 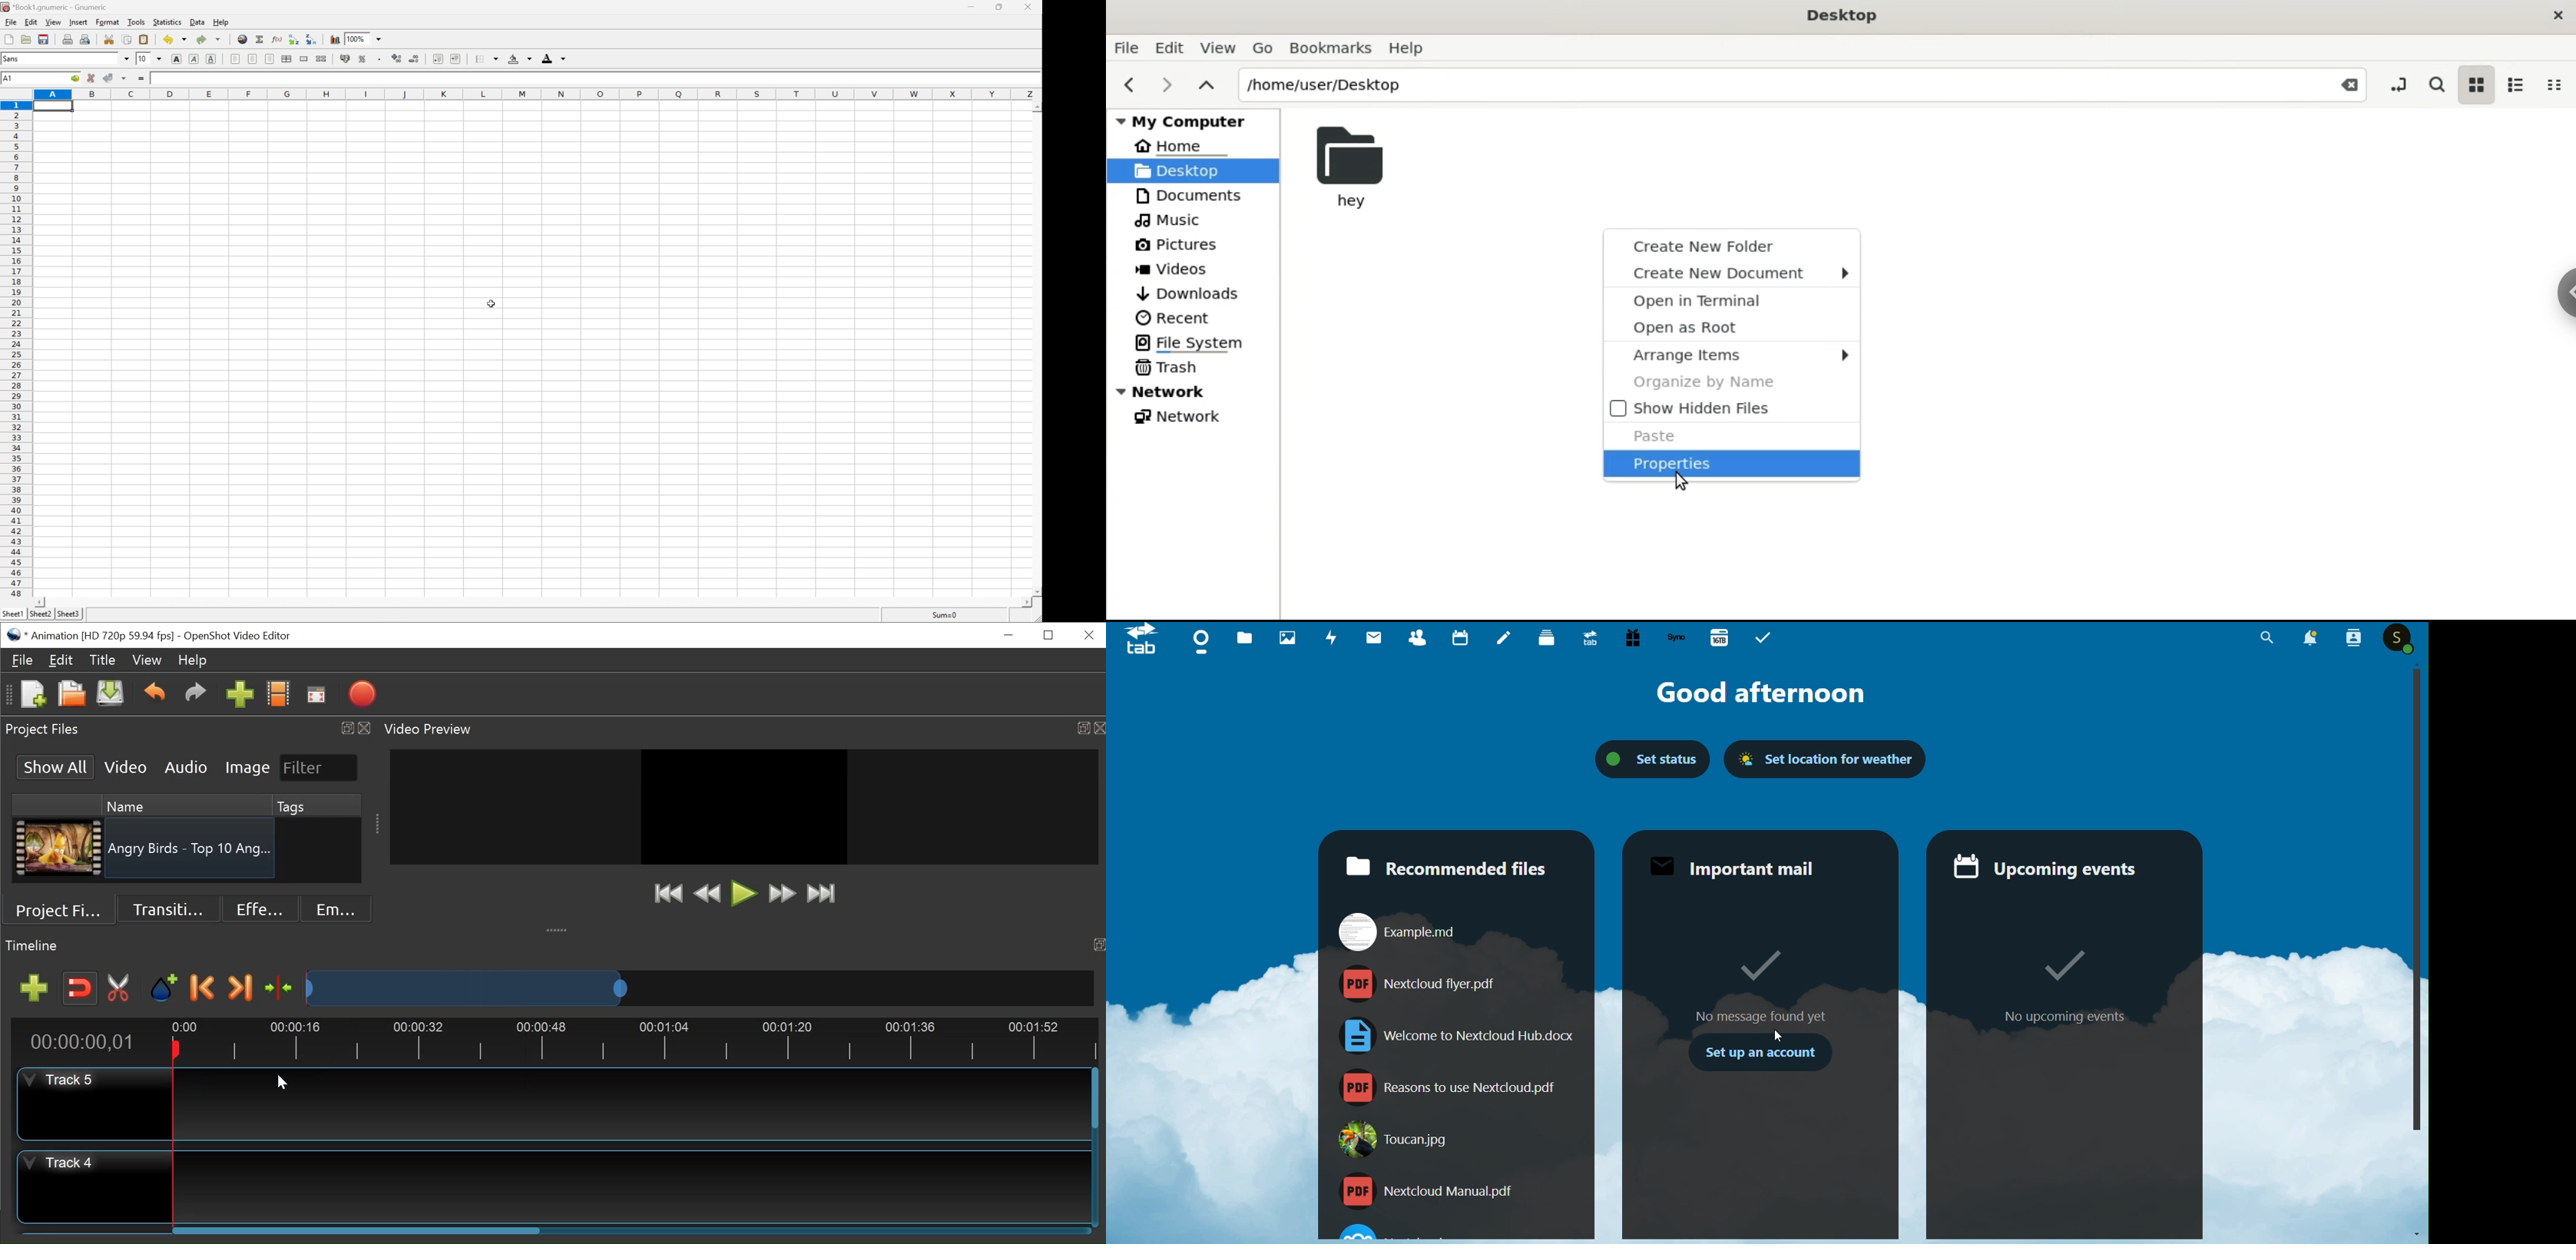 I want to click on help, so click(x=1415, y=47).